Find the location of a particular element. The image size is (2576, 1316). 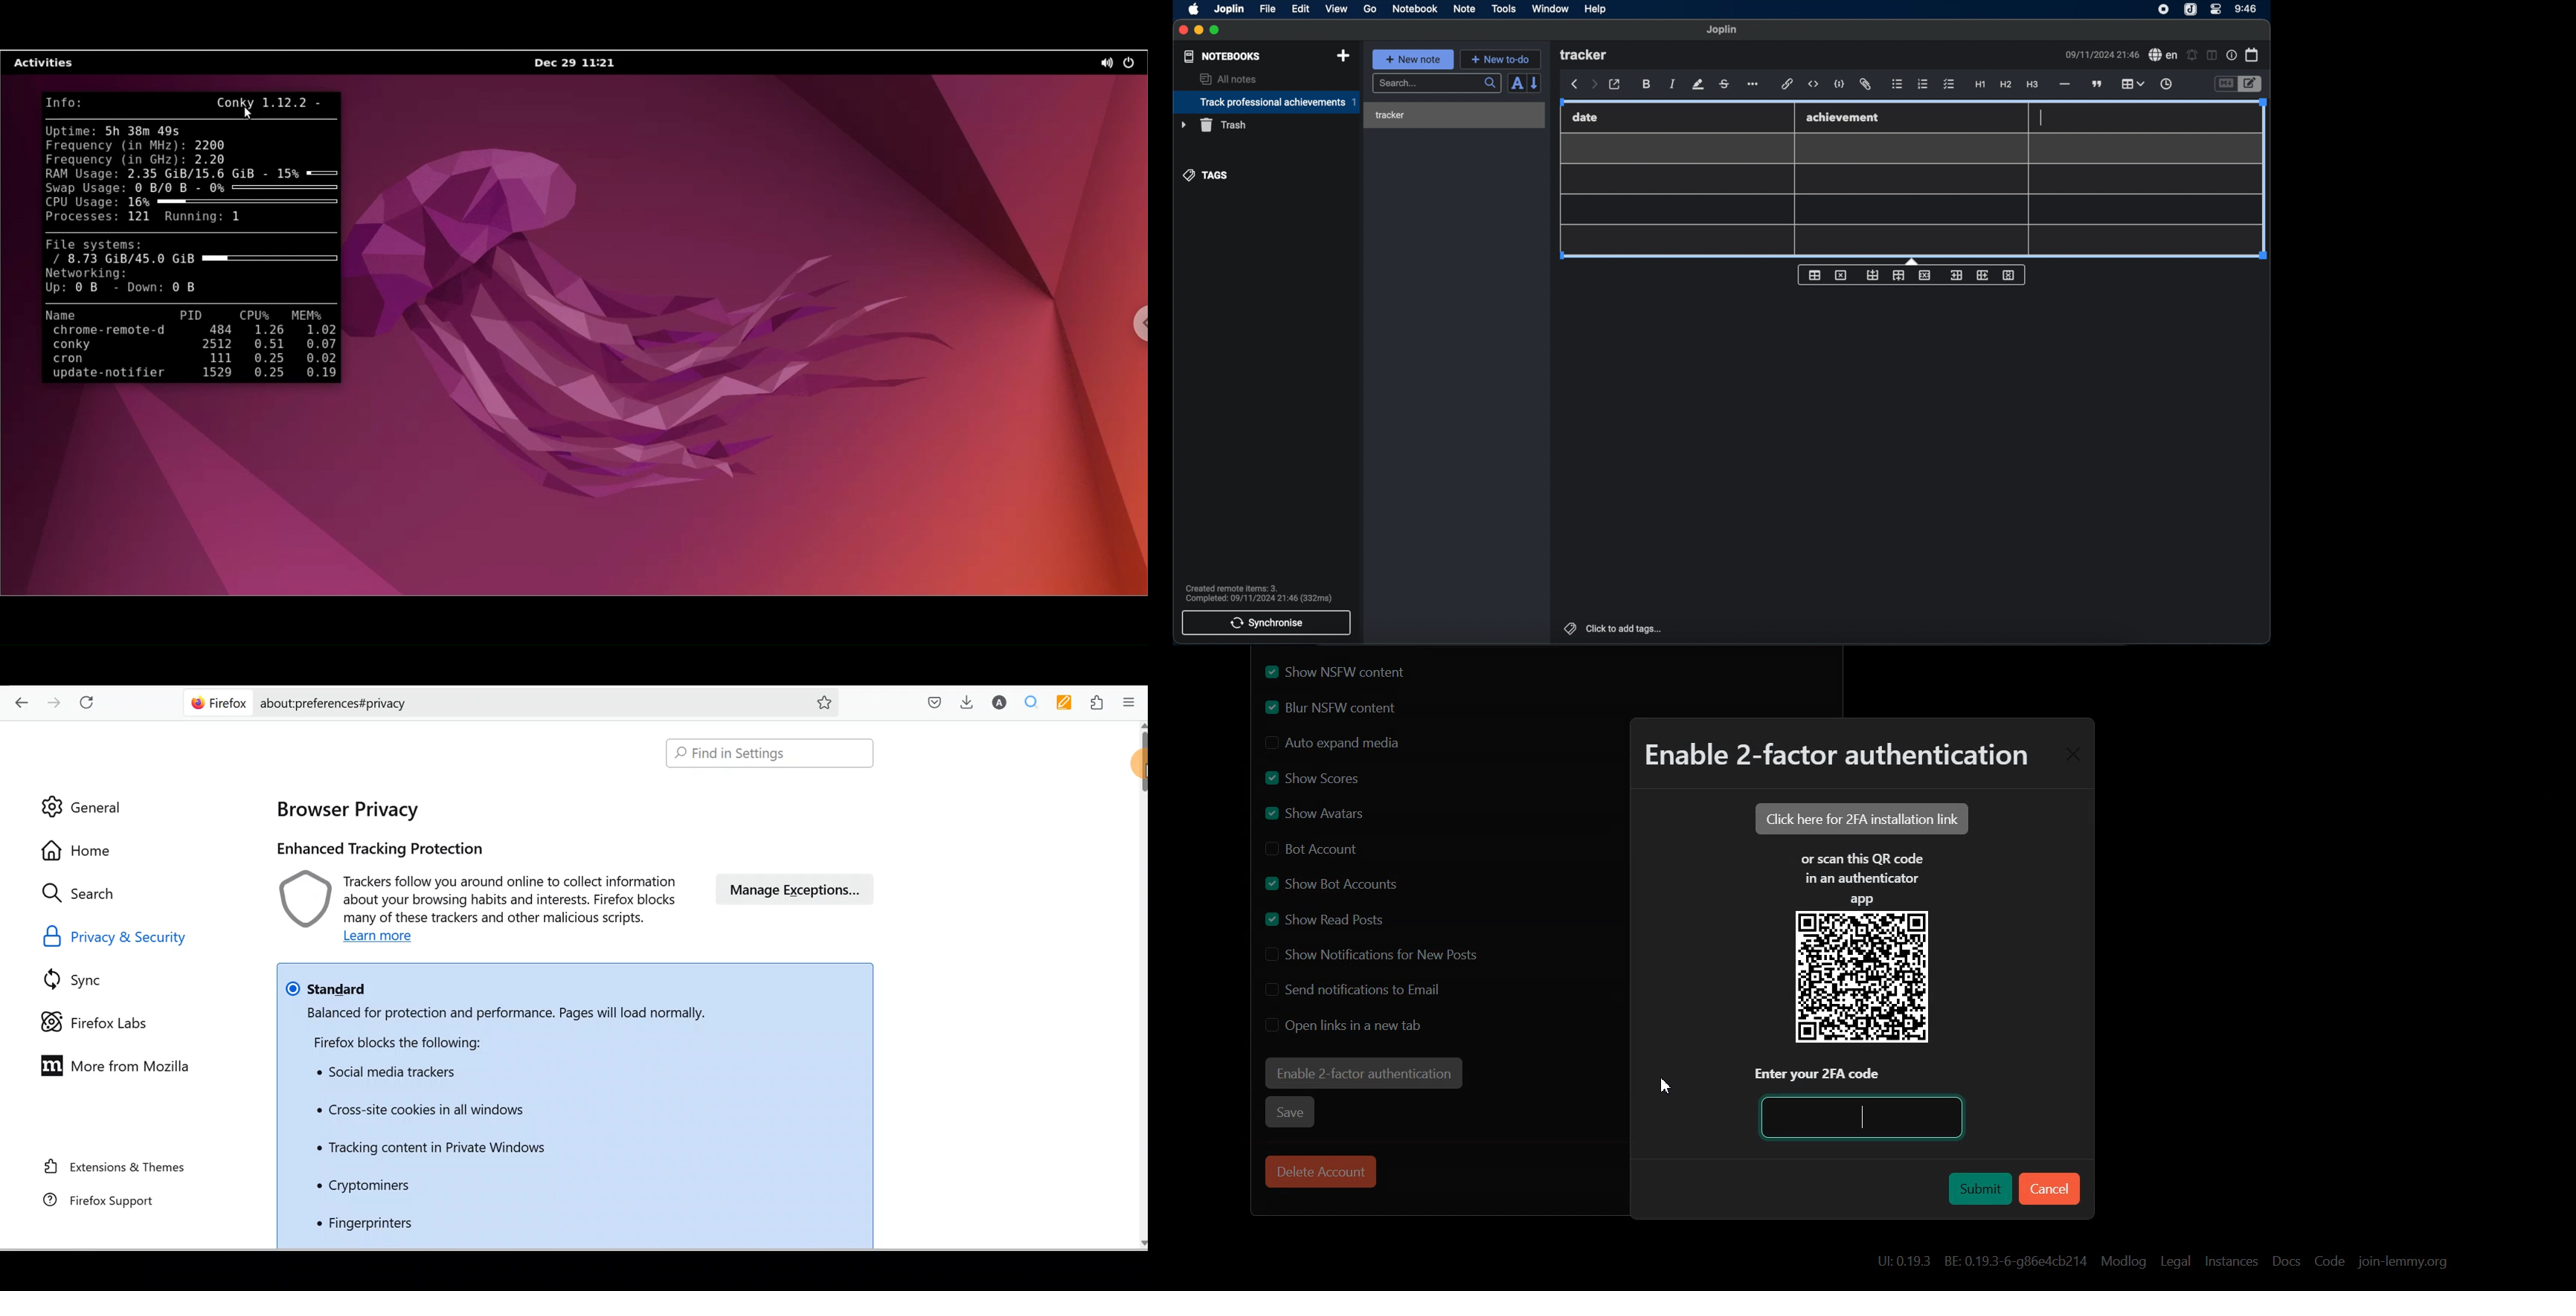

file is located at coordinates (1267, 8).